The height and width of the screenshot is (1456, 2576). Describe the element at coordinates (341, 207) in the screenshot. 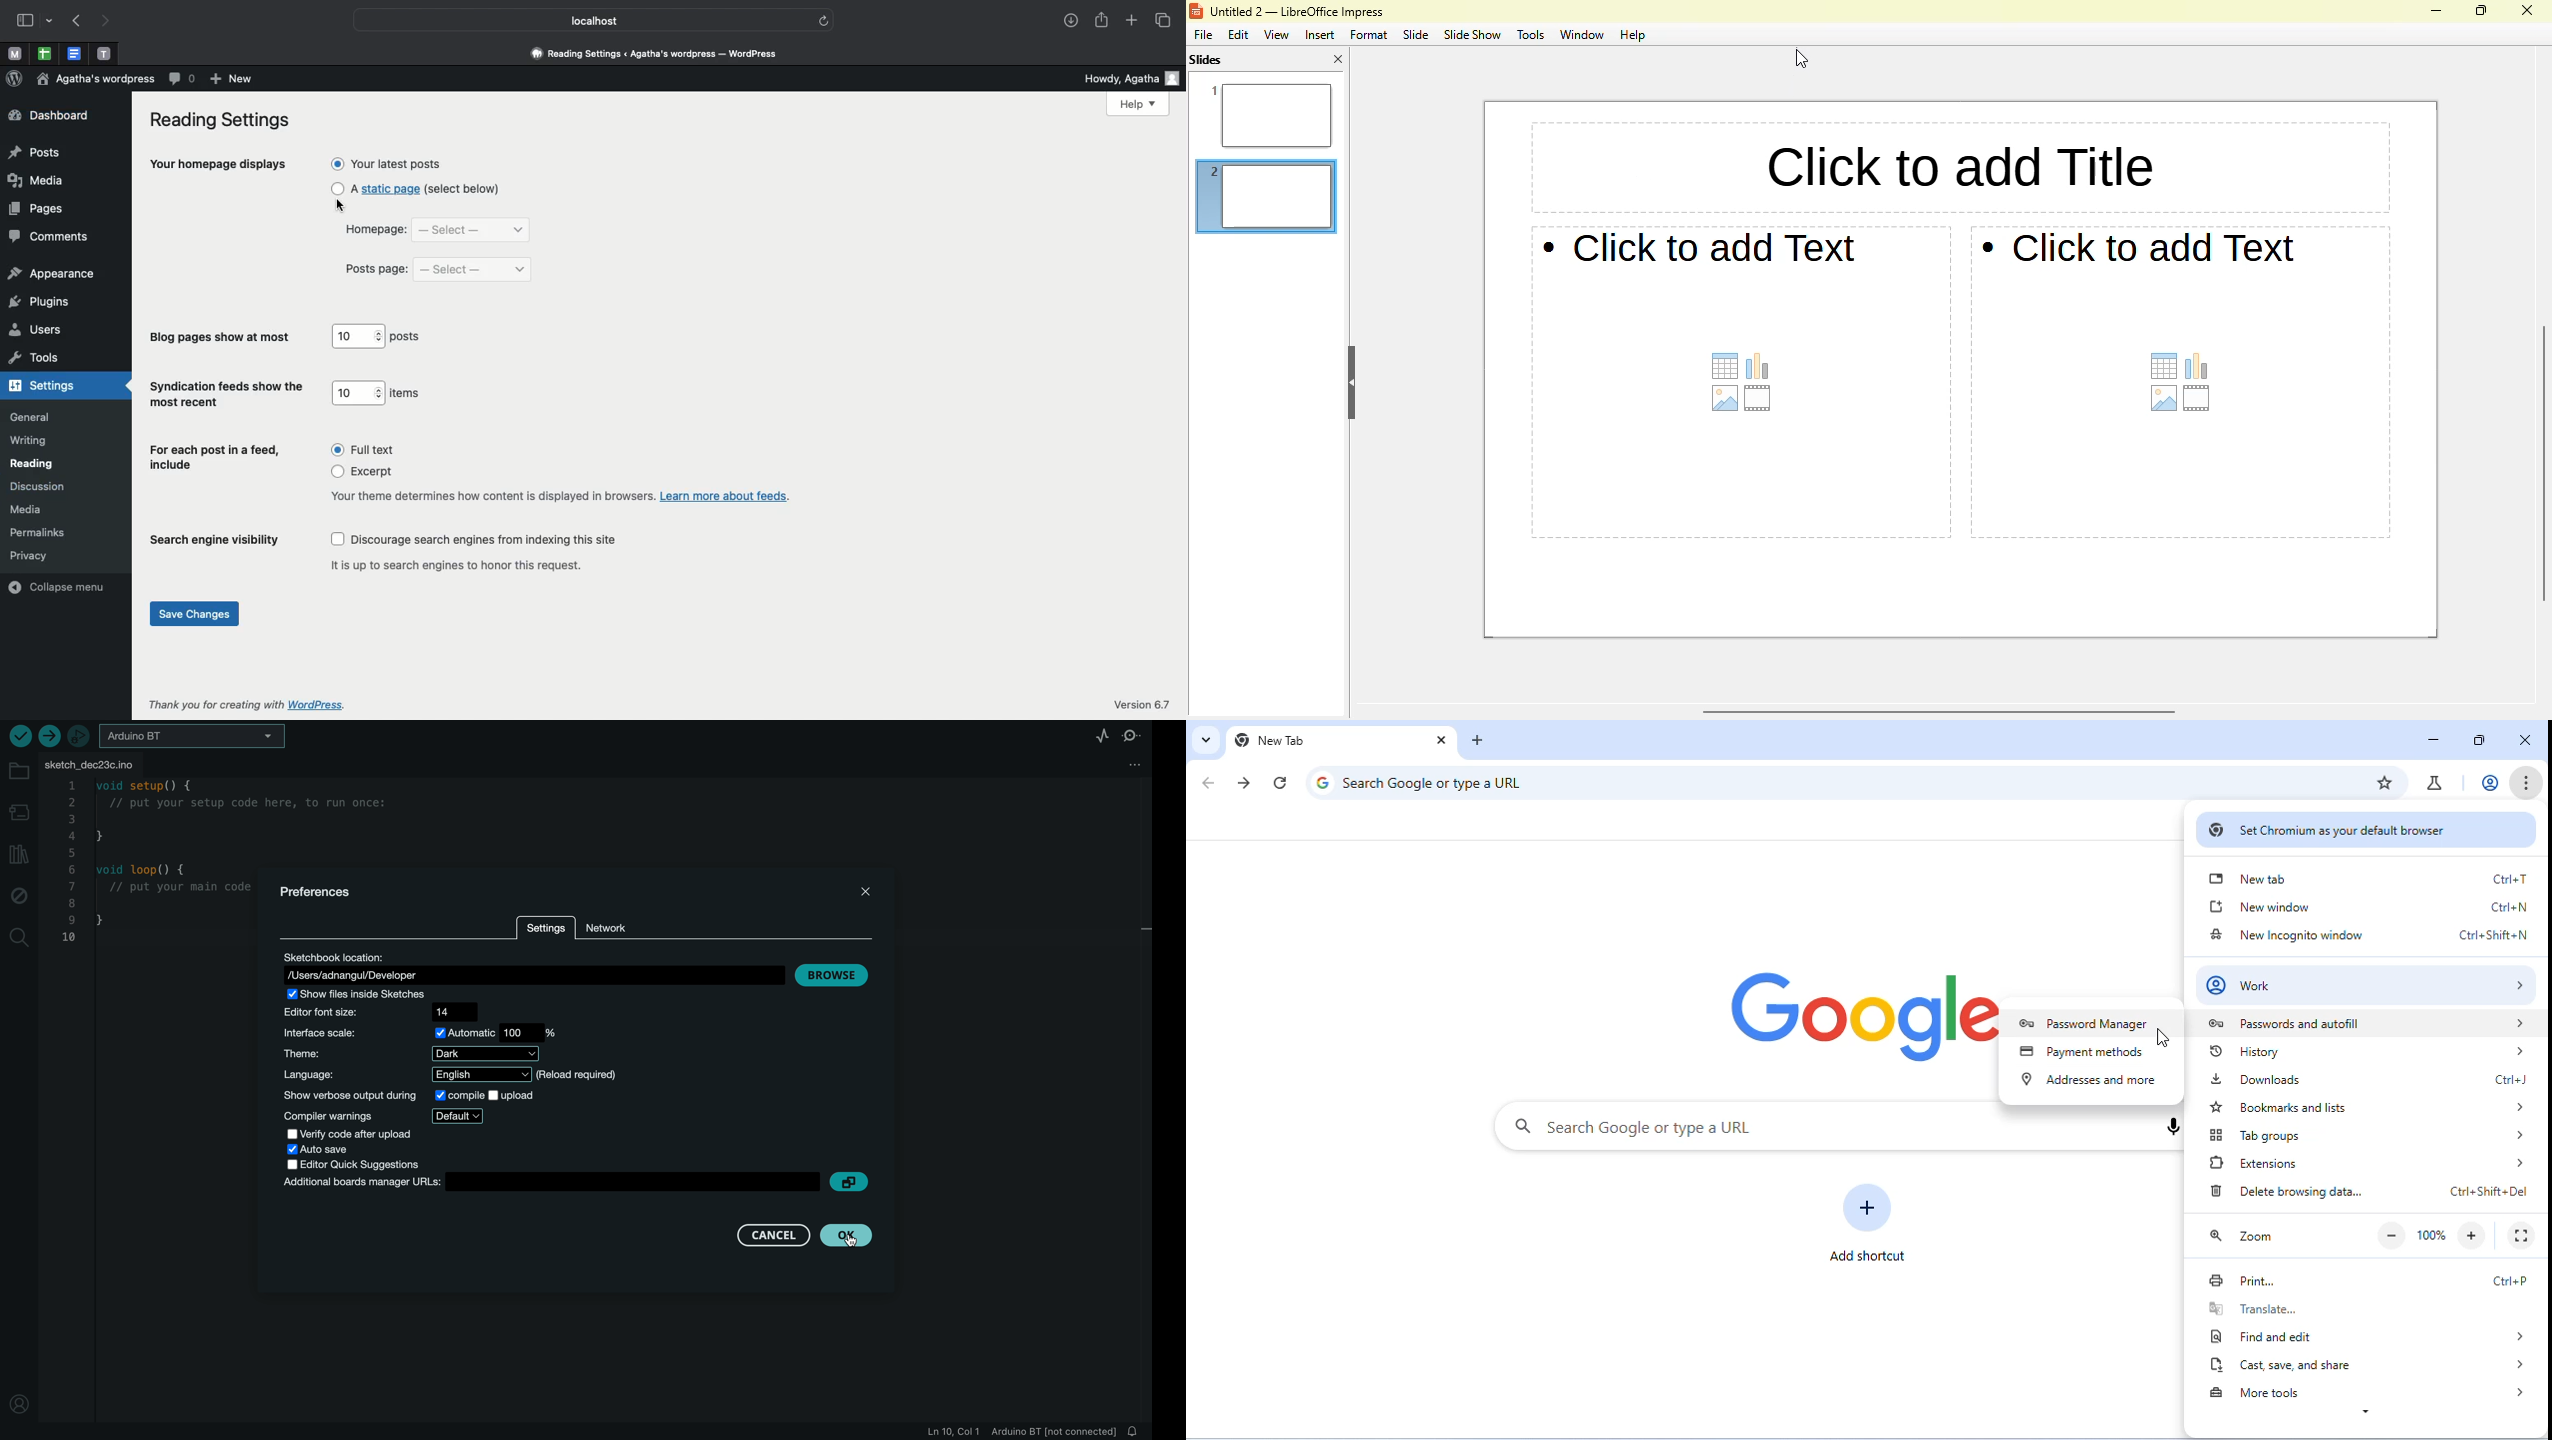

I see `cursor` at that location.